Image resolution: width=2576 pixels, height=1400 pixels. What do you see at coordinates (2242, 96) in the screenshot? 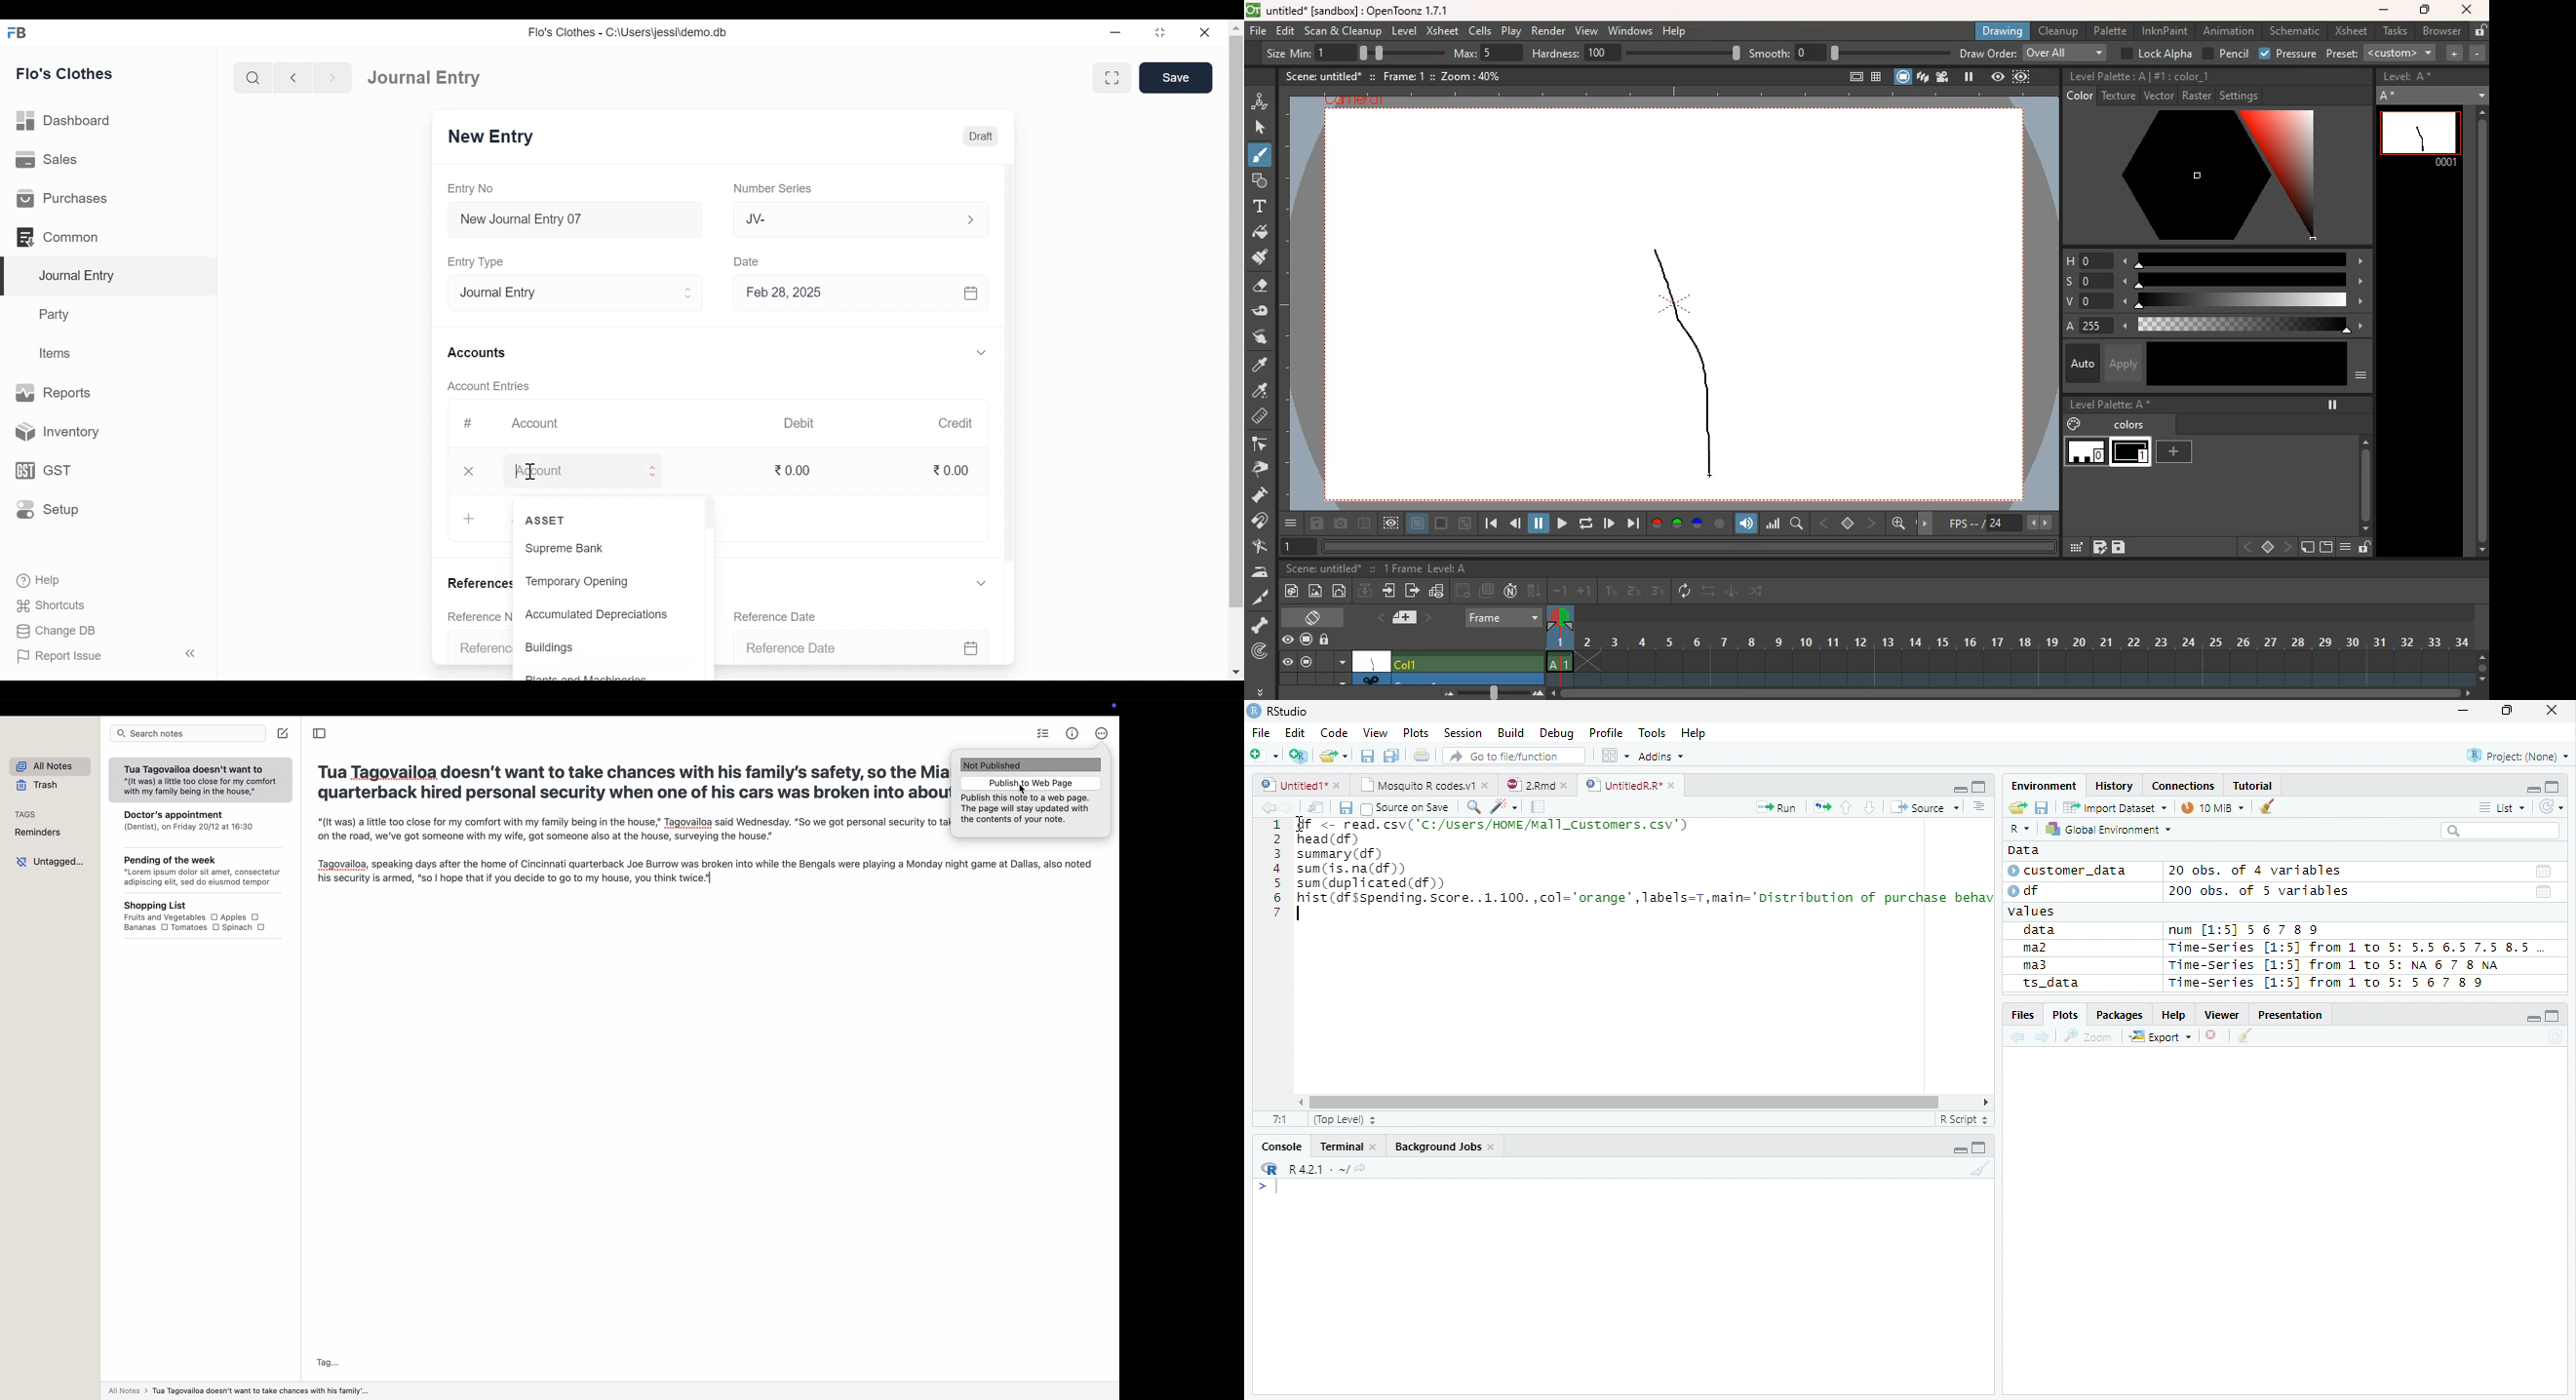
I see `settings` at bounding box center [2242, 96].